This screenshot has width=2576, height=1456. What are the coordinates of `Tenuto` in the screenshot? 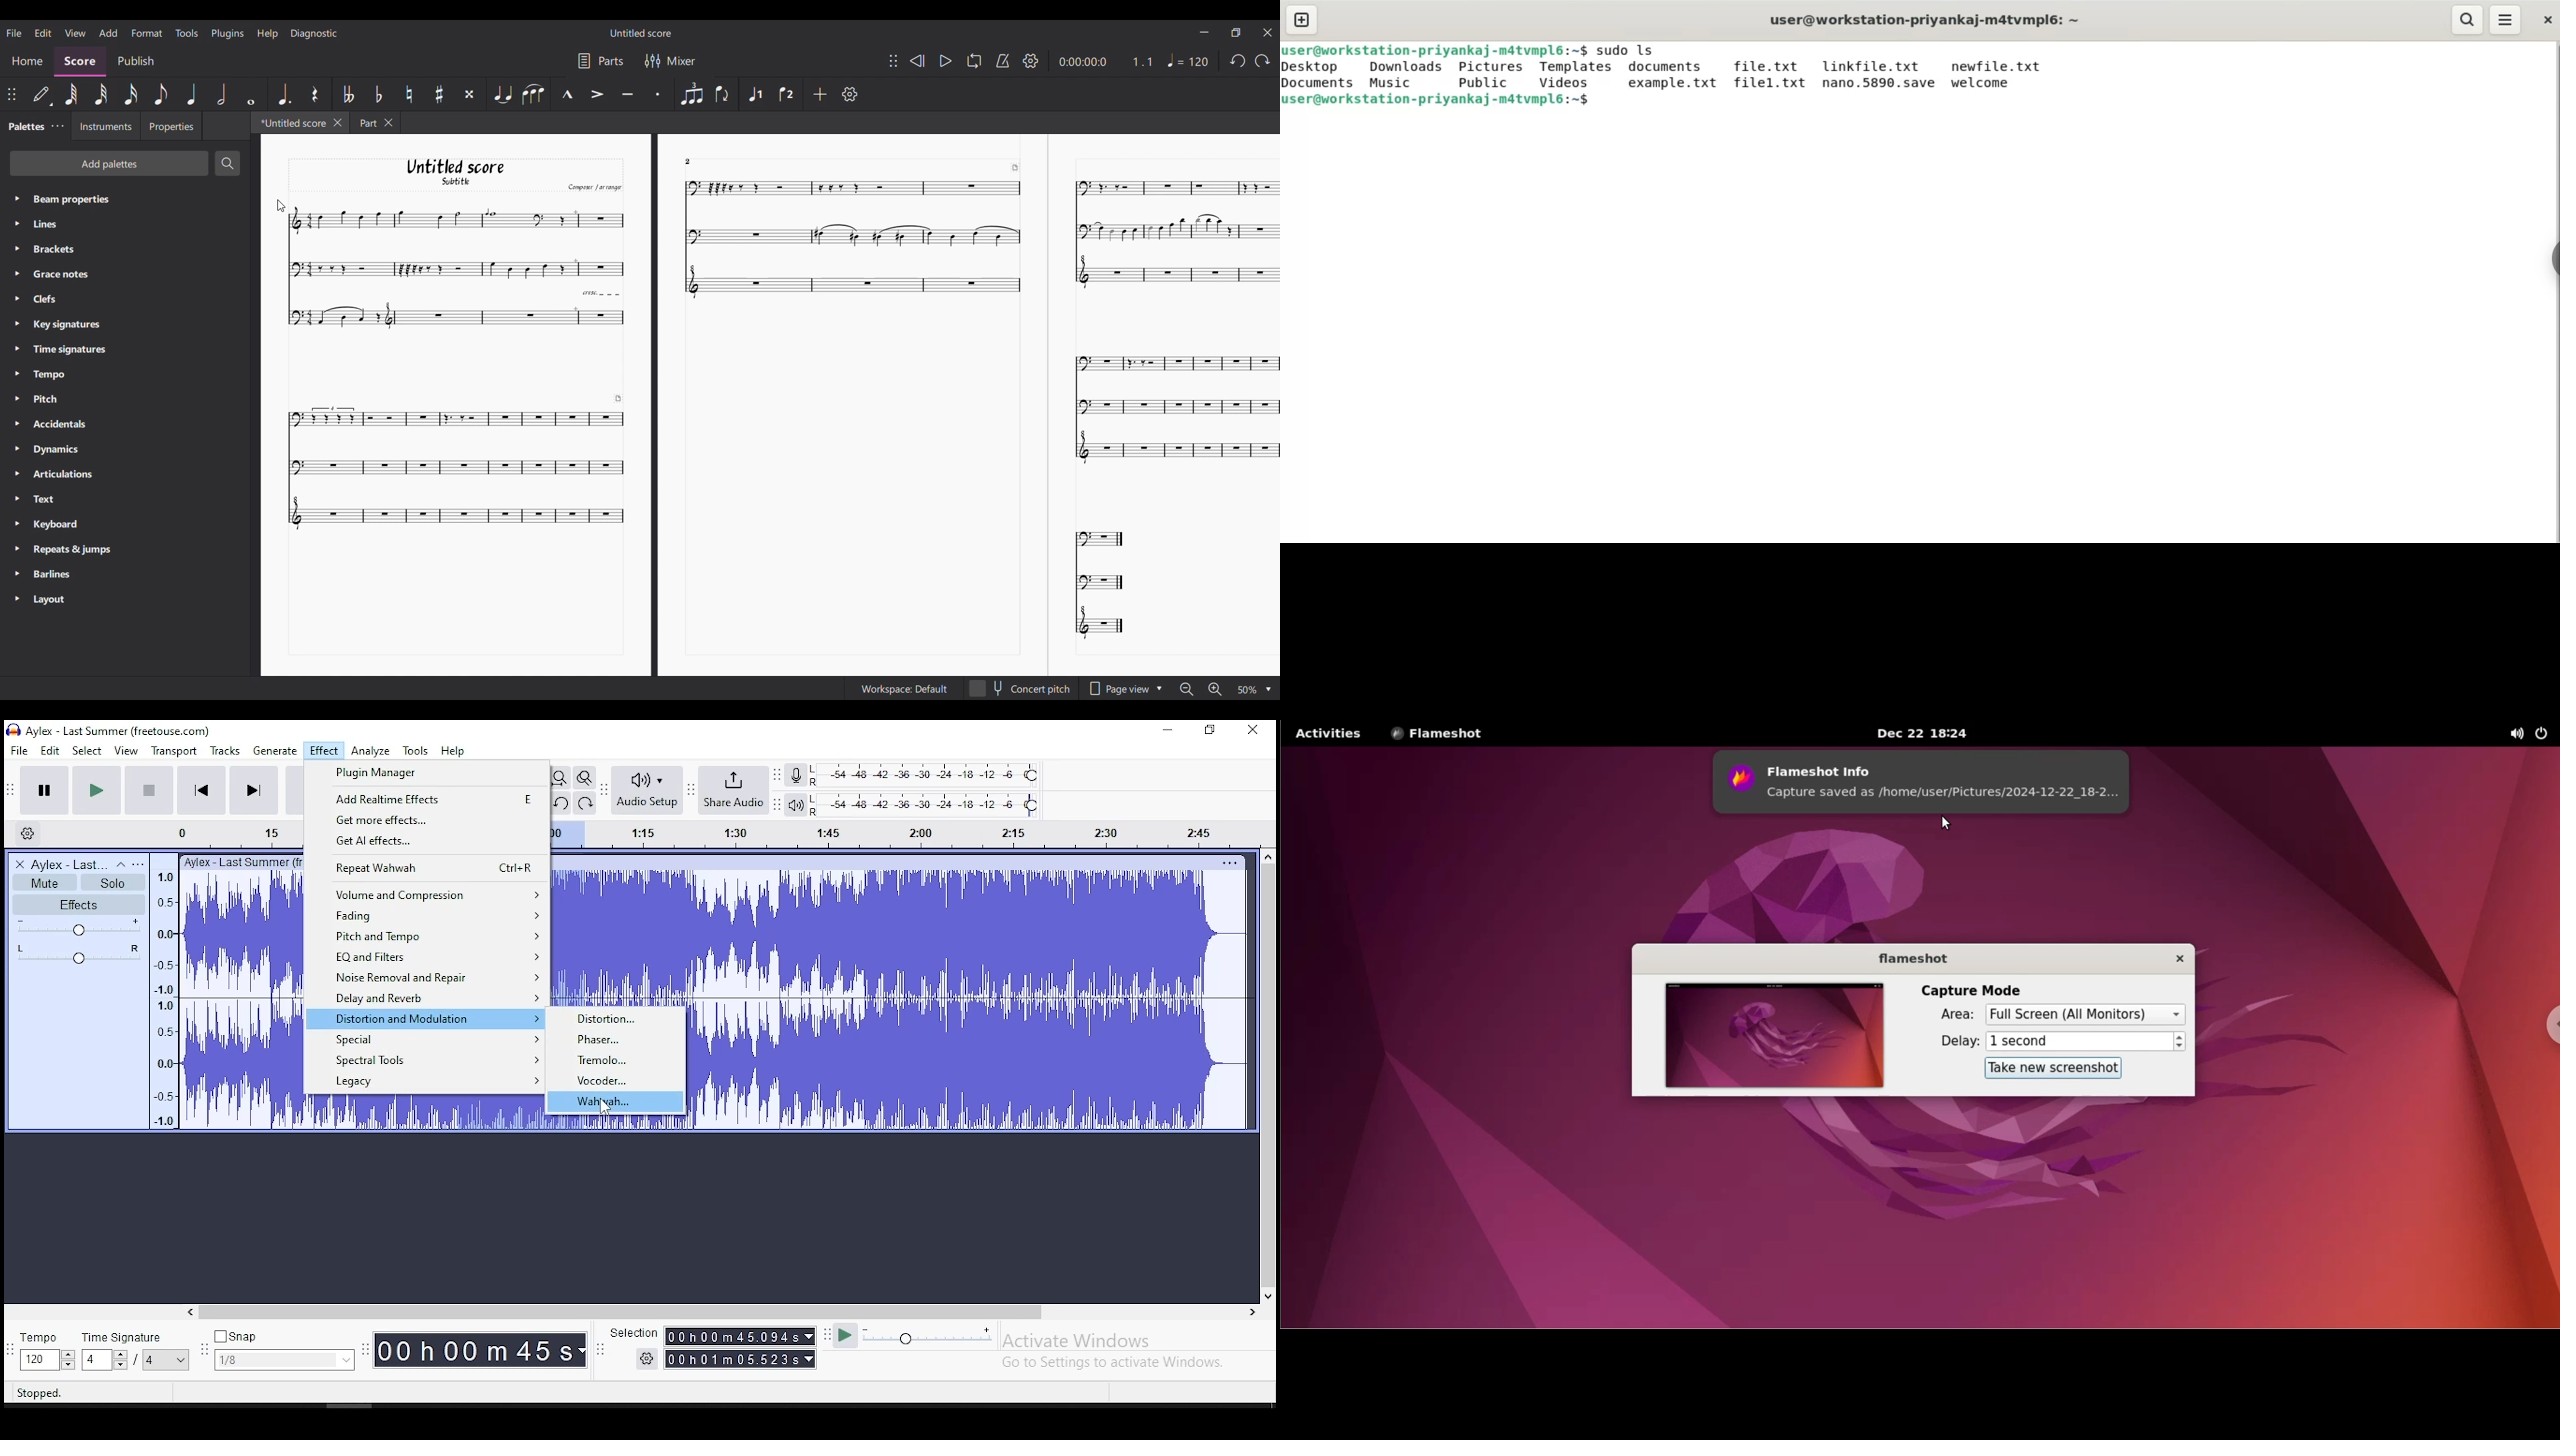 It's located at (627, 93).